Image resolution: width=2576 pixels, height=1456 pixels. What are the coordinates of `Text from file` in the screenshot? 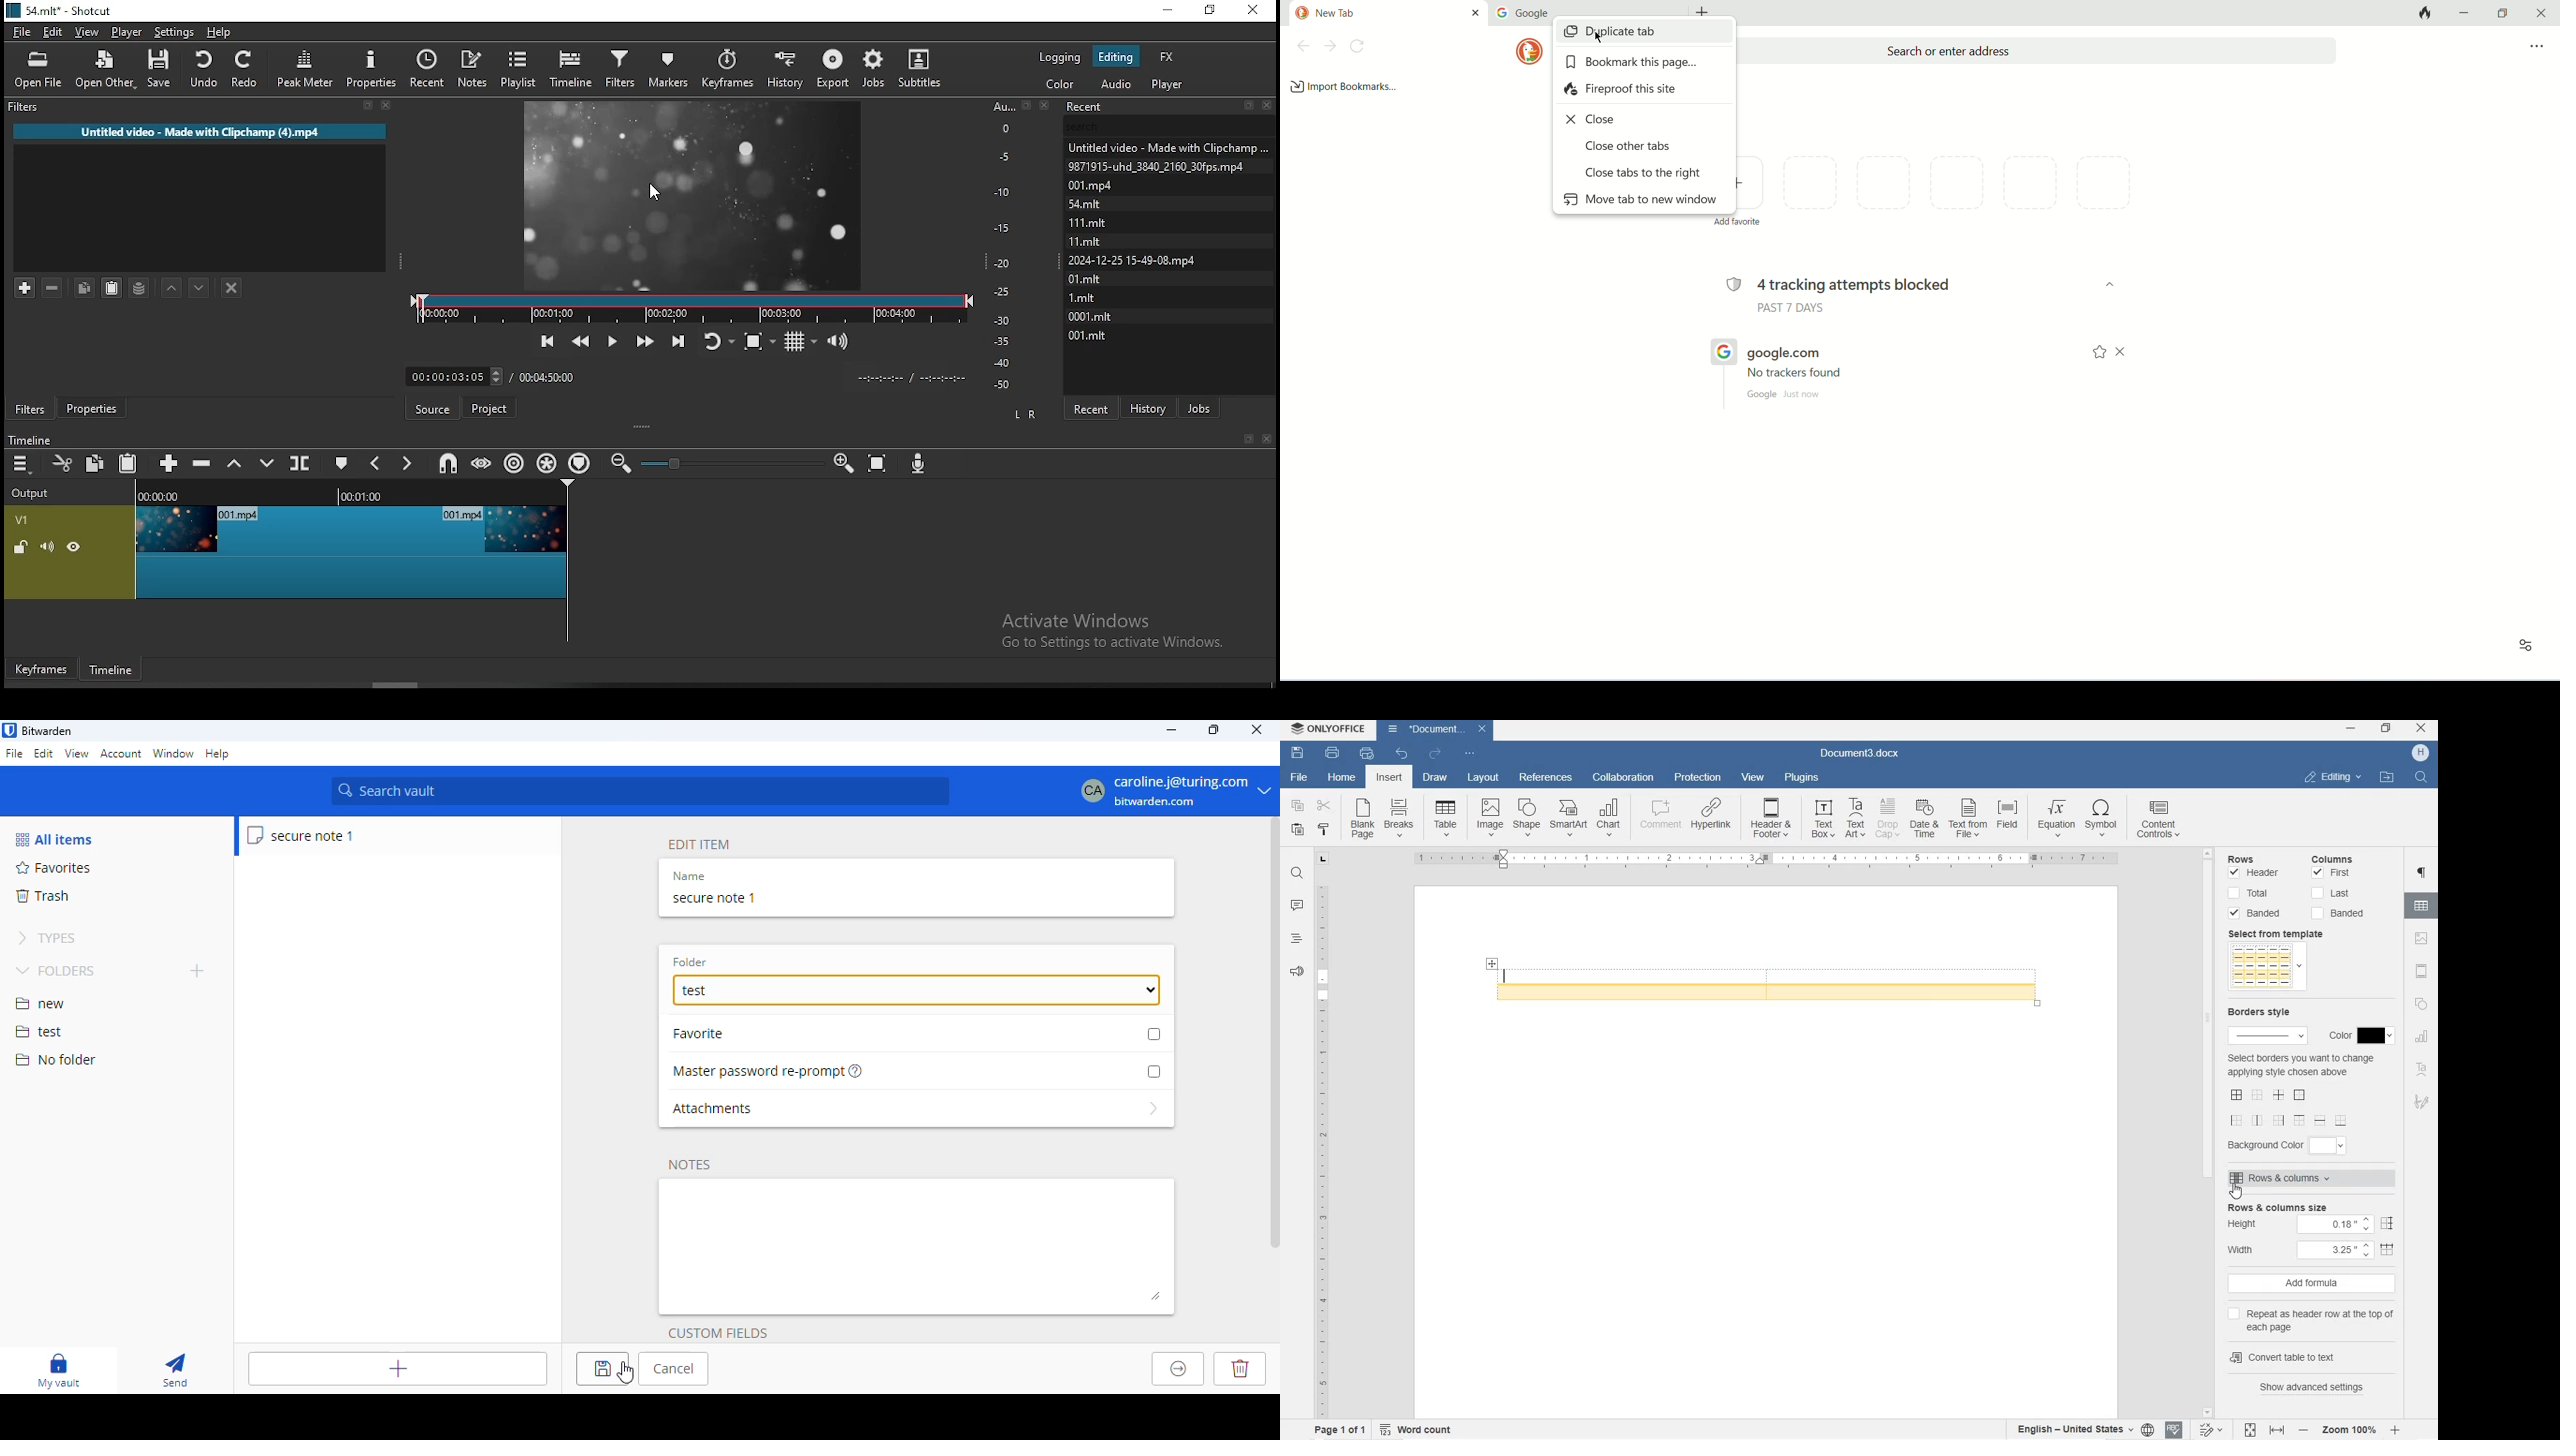 It's located at (1969, 820).